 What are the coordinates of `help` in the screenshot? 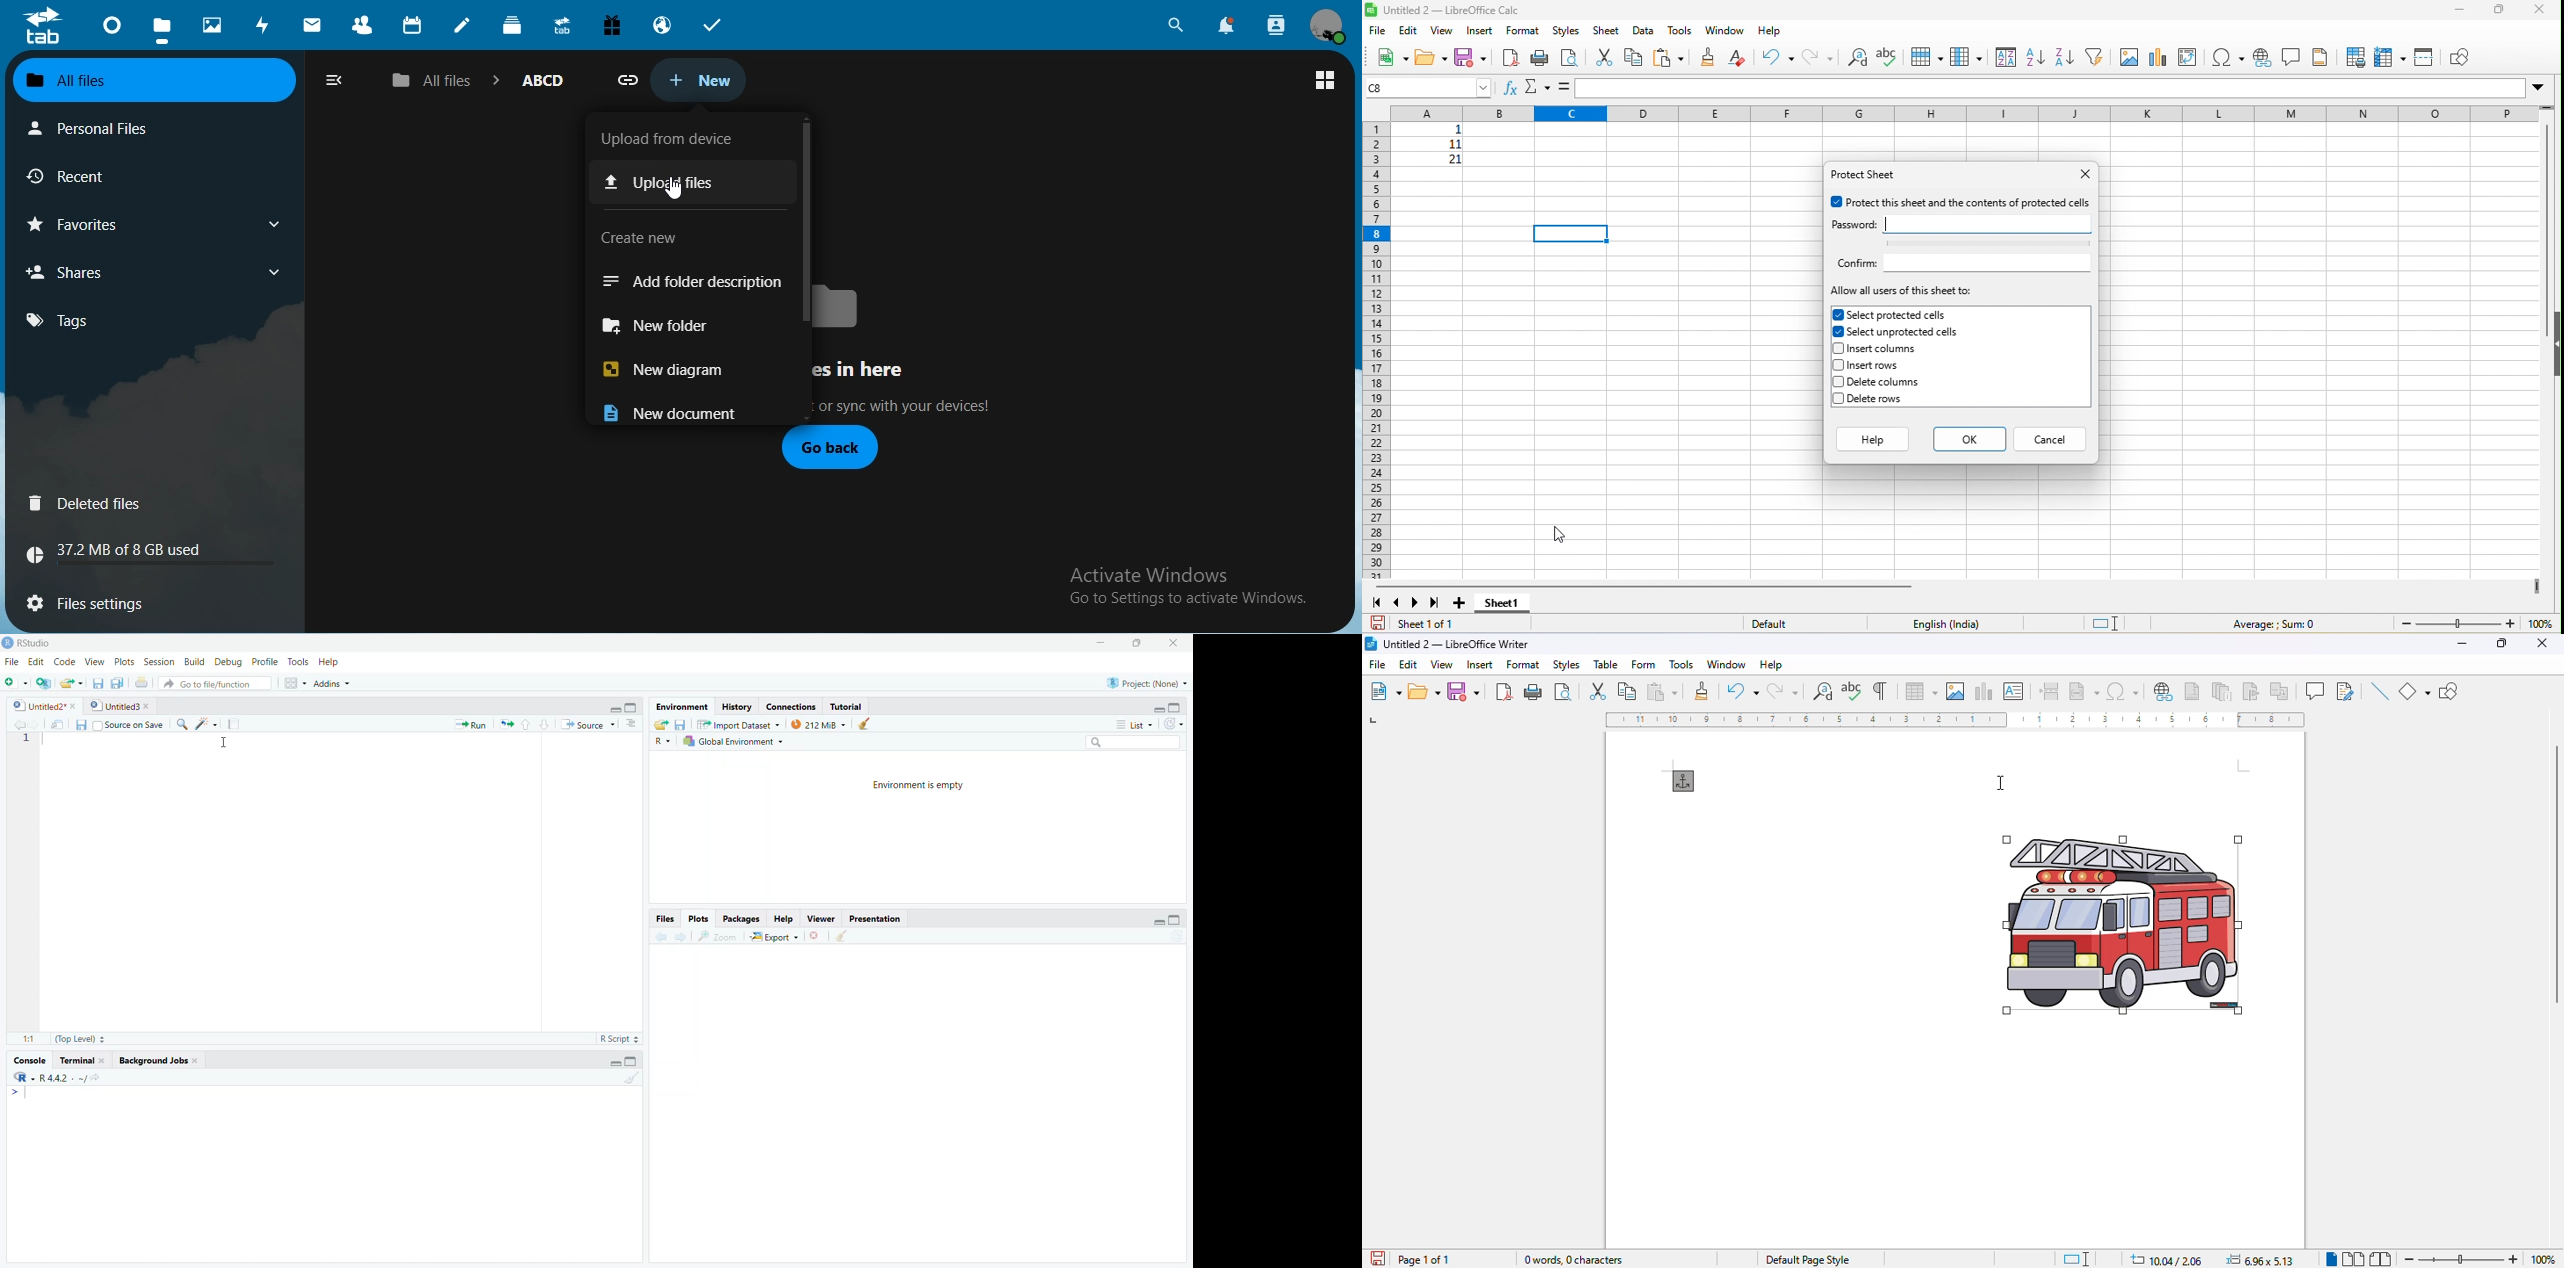 It's located at (1874, 439).